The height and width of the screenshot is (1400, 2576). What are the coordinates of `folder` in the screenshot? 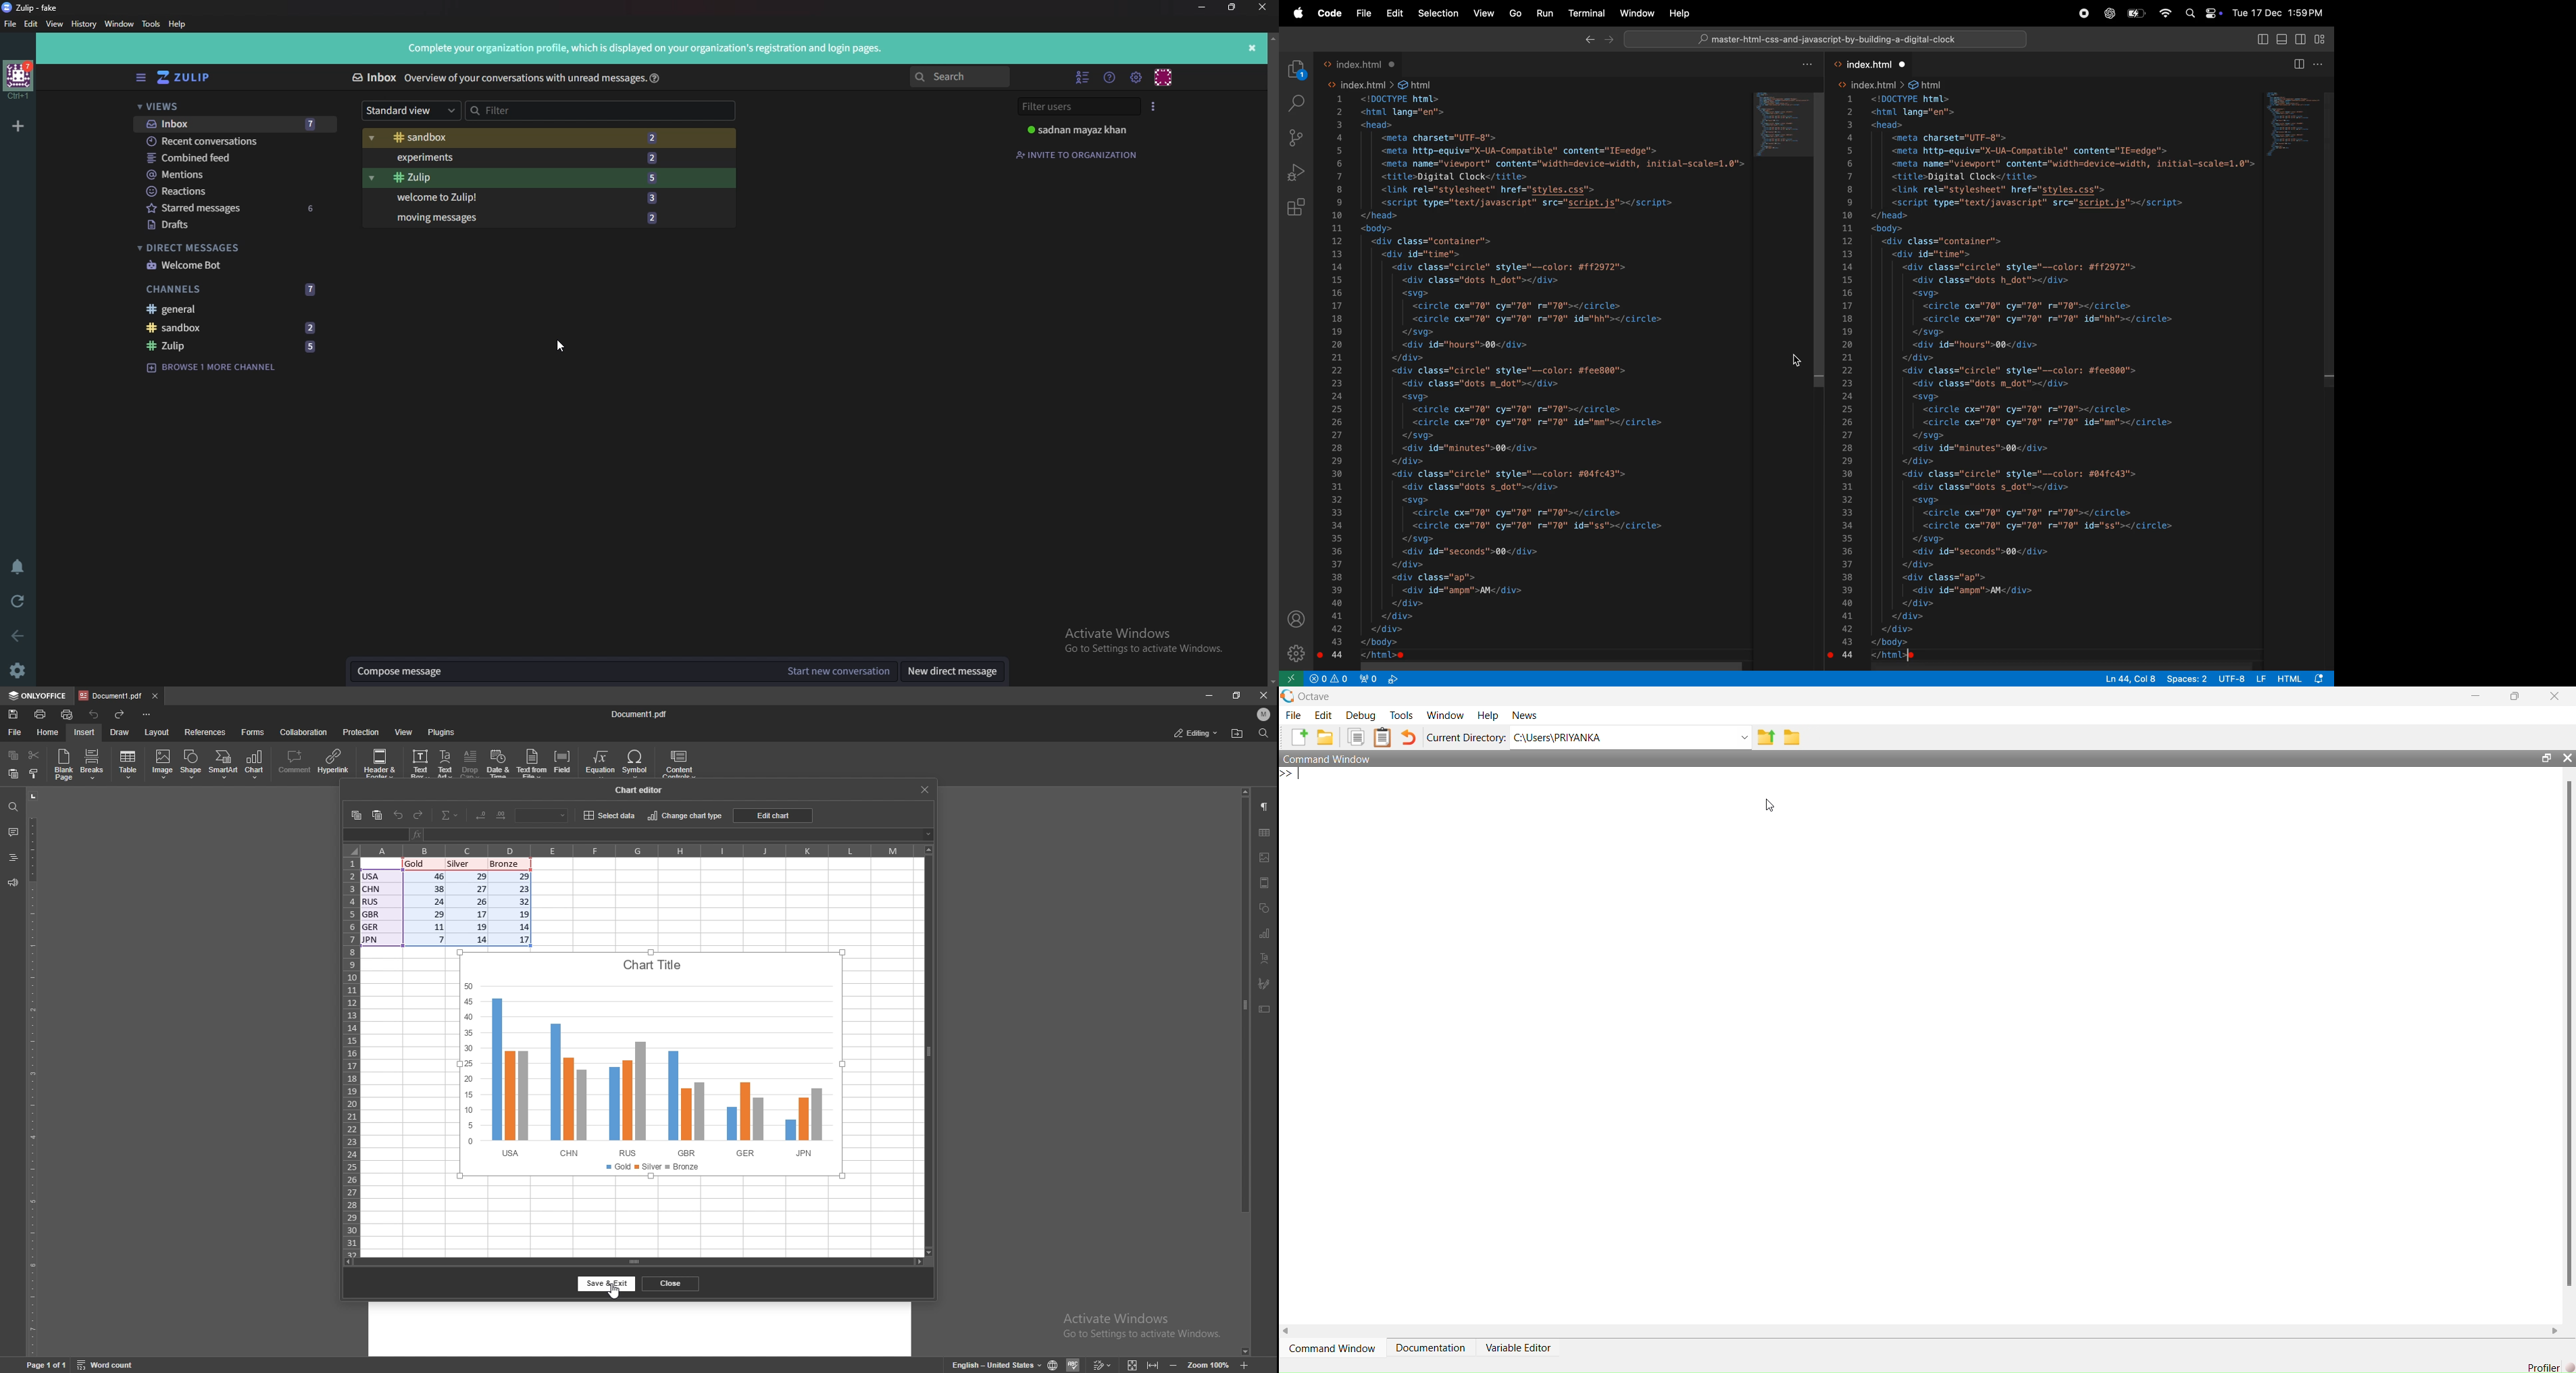 It's located at (1792, 737).